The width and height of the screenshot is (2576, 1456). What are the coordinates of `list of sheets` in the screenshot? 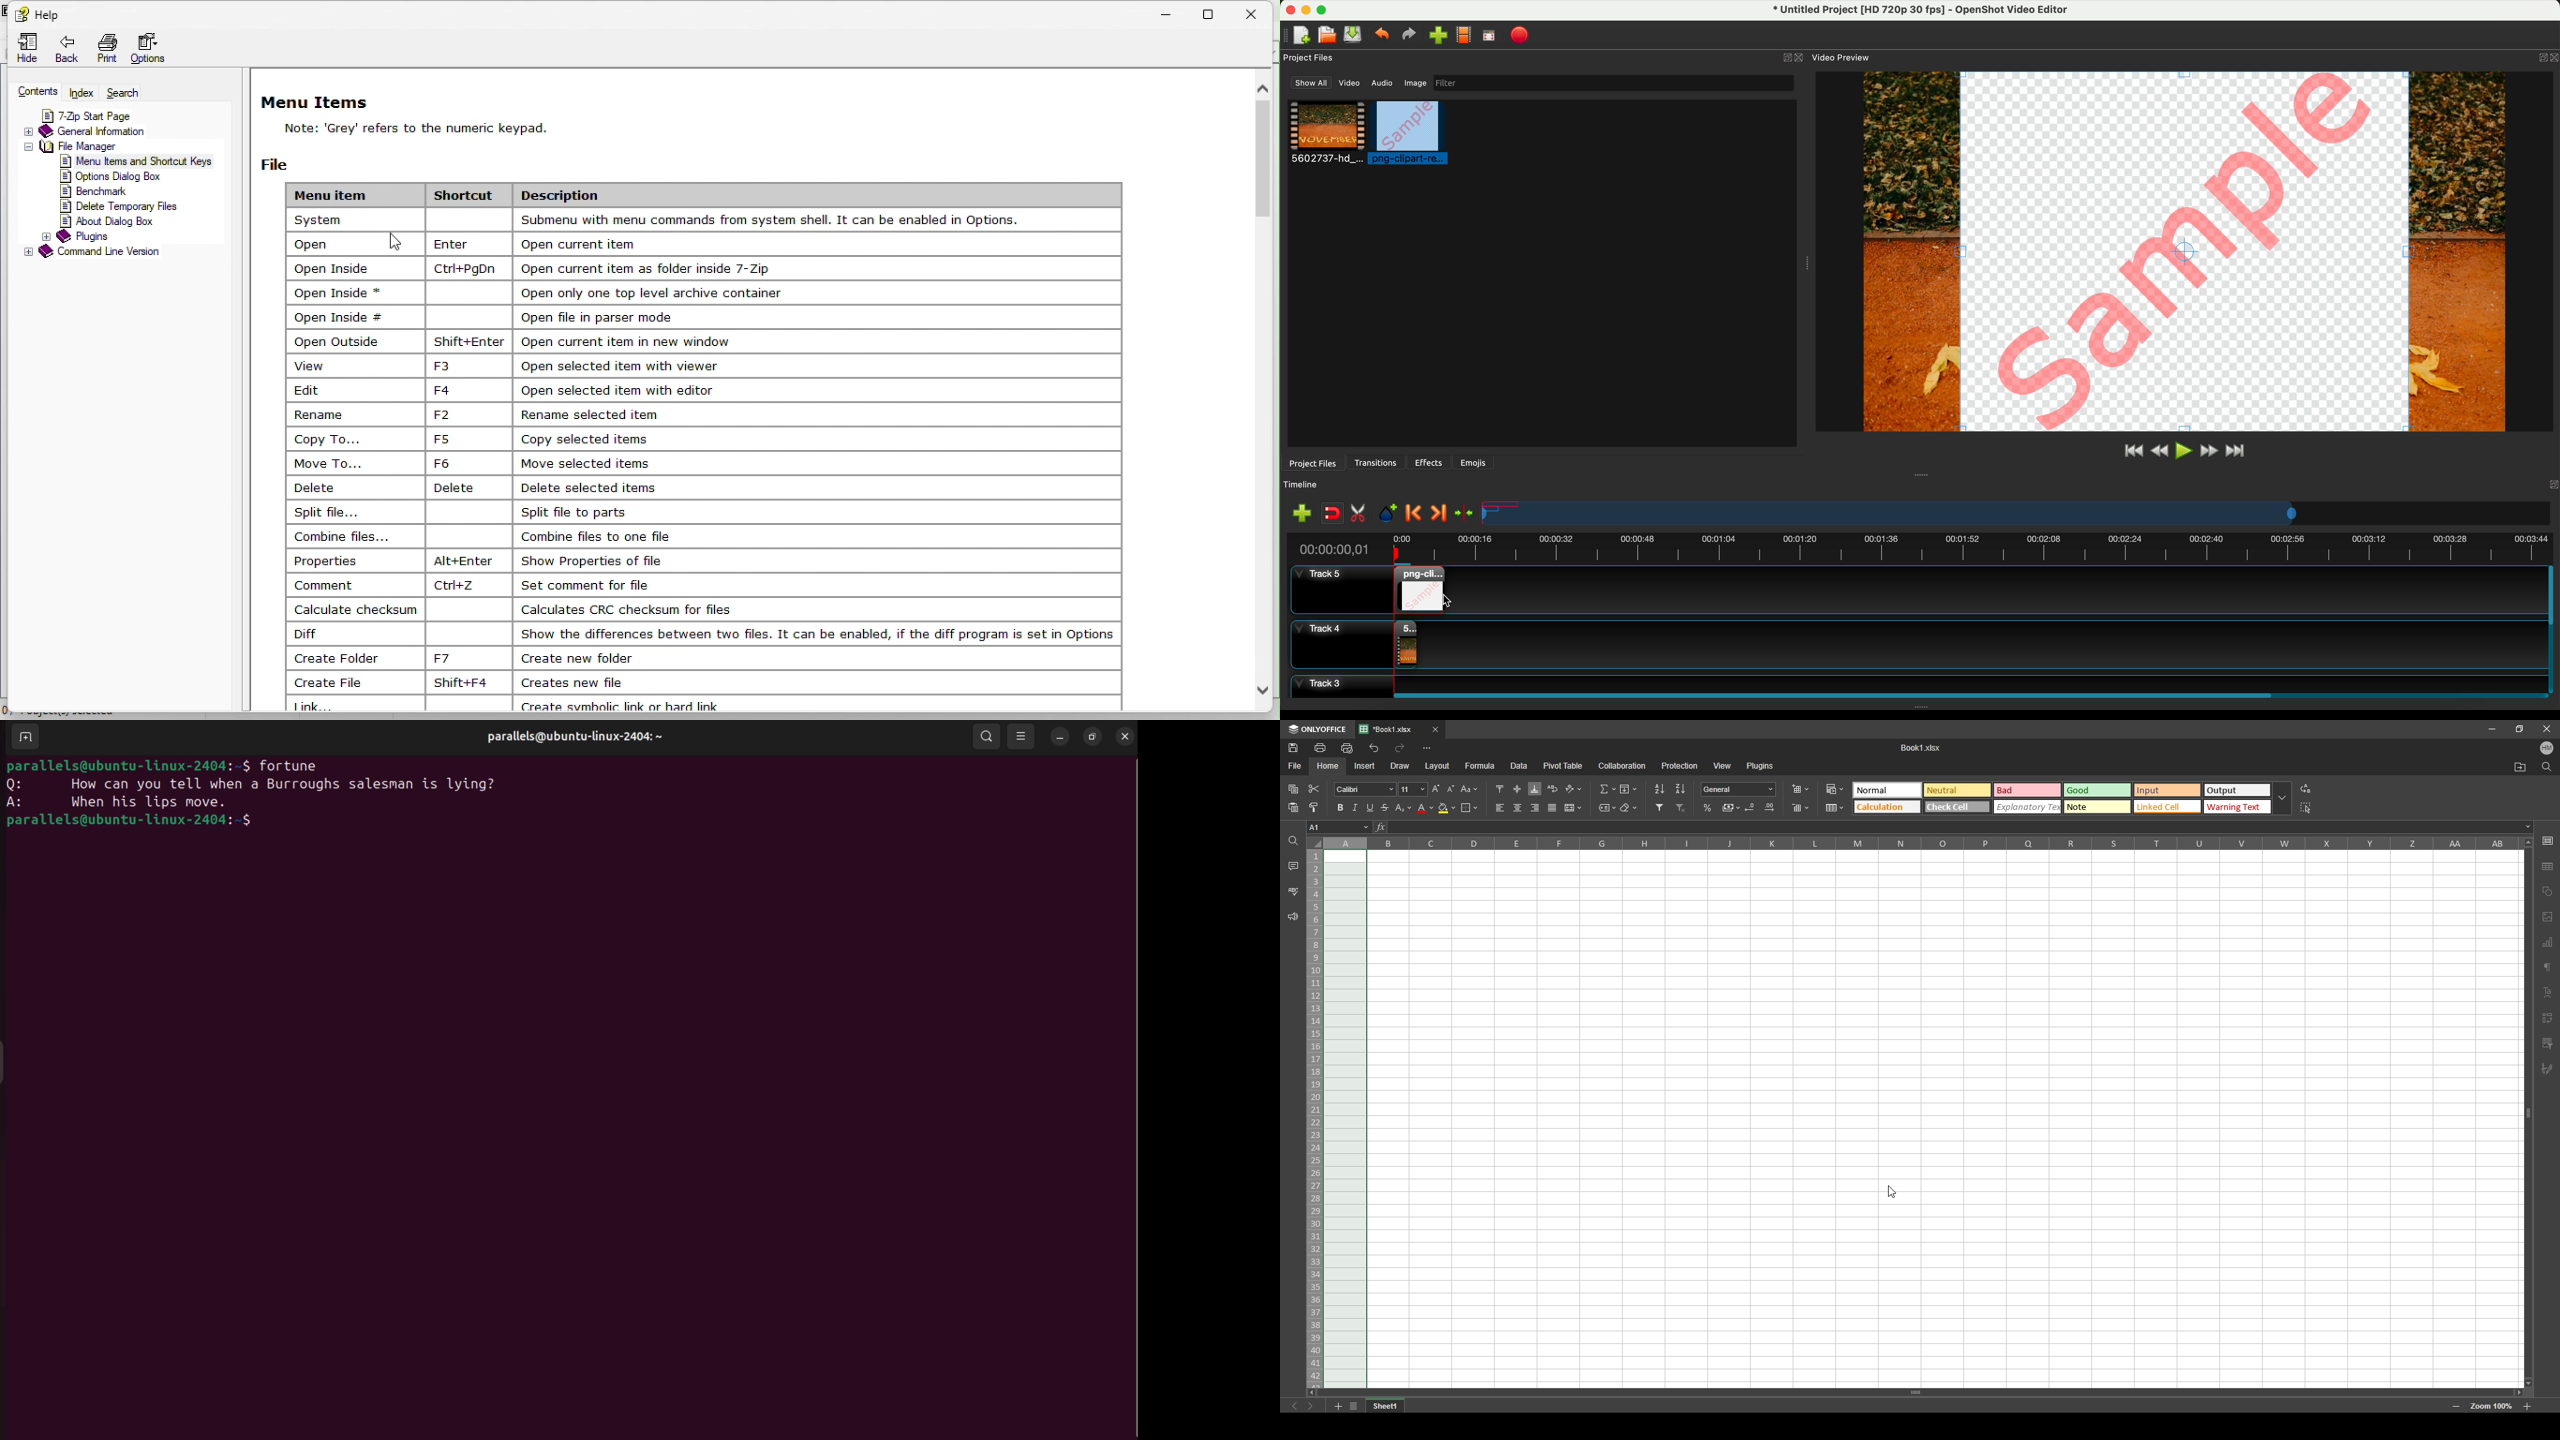 It's located at (1353, 1407).